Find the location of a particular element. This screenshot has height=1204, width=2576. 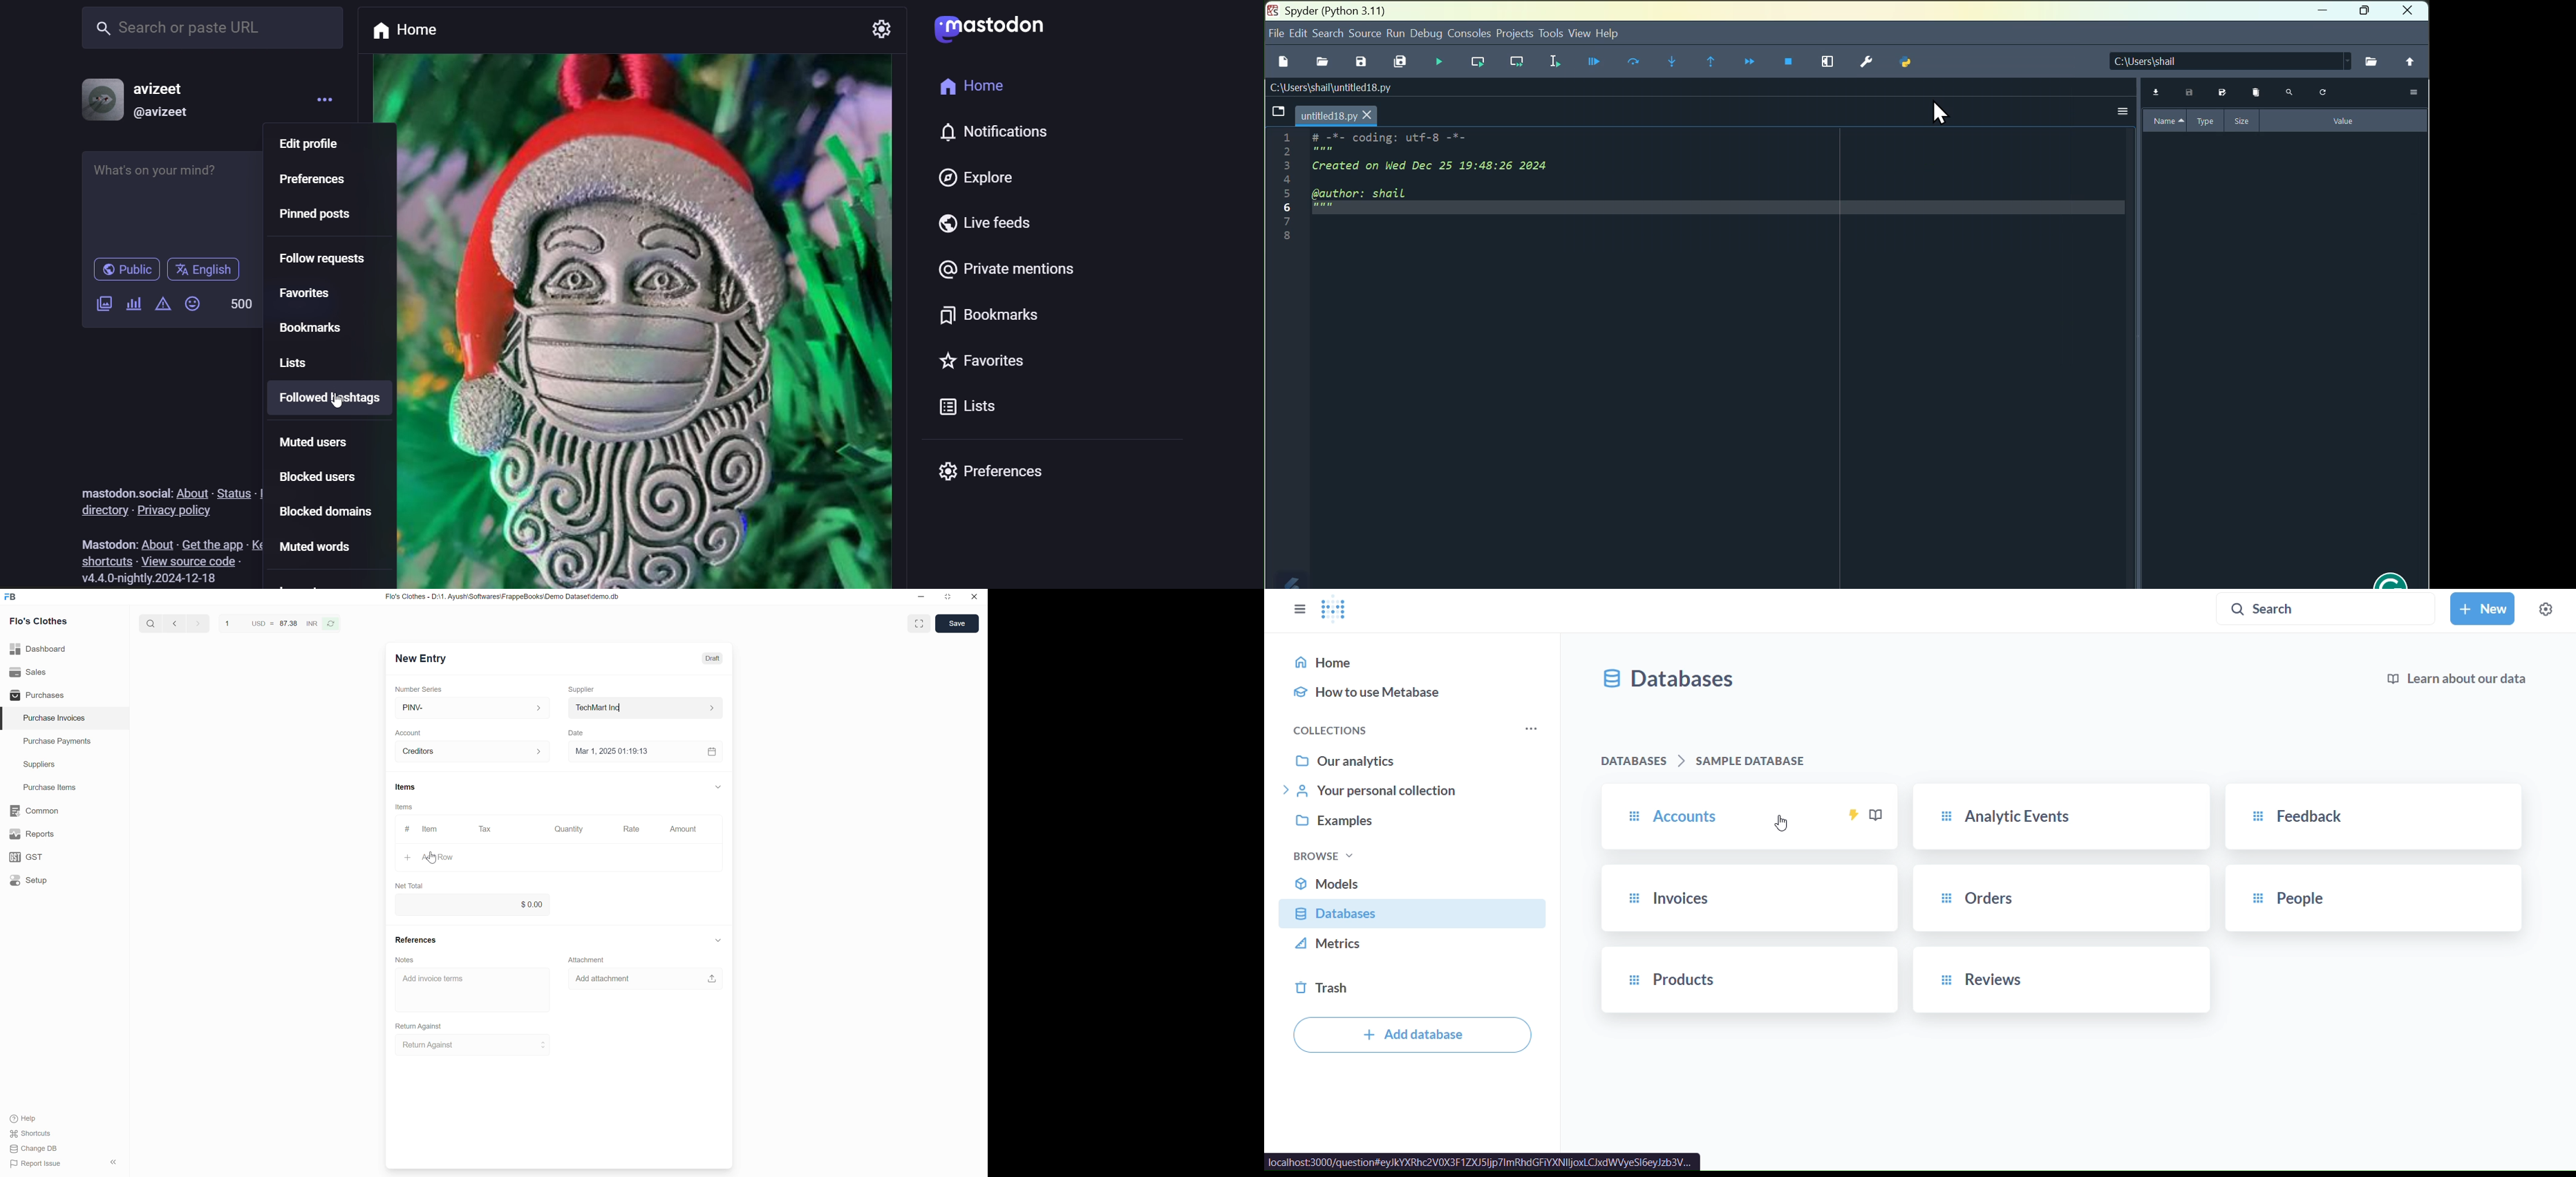

more options is located at coordinates (2122, 110).